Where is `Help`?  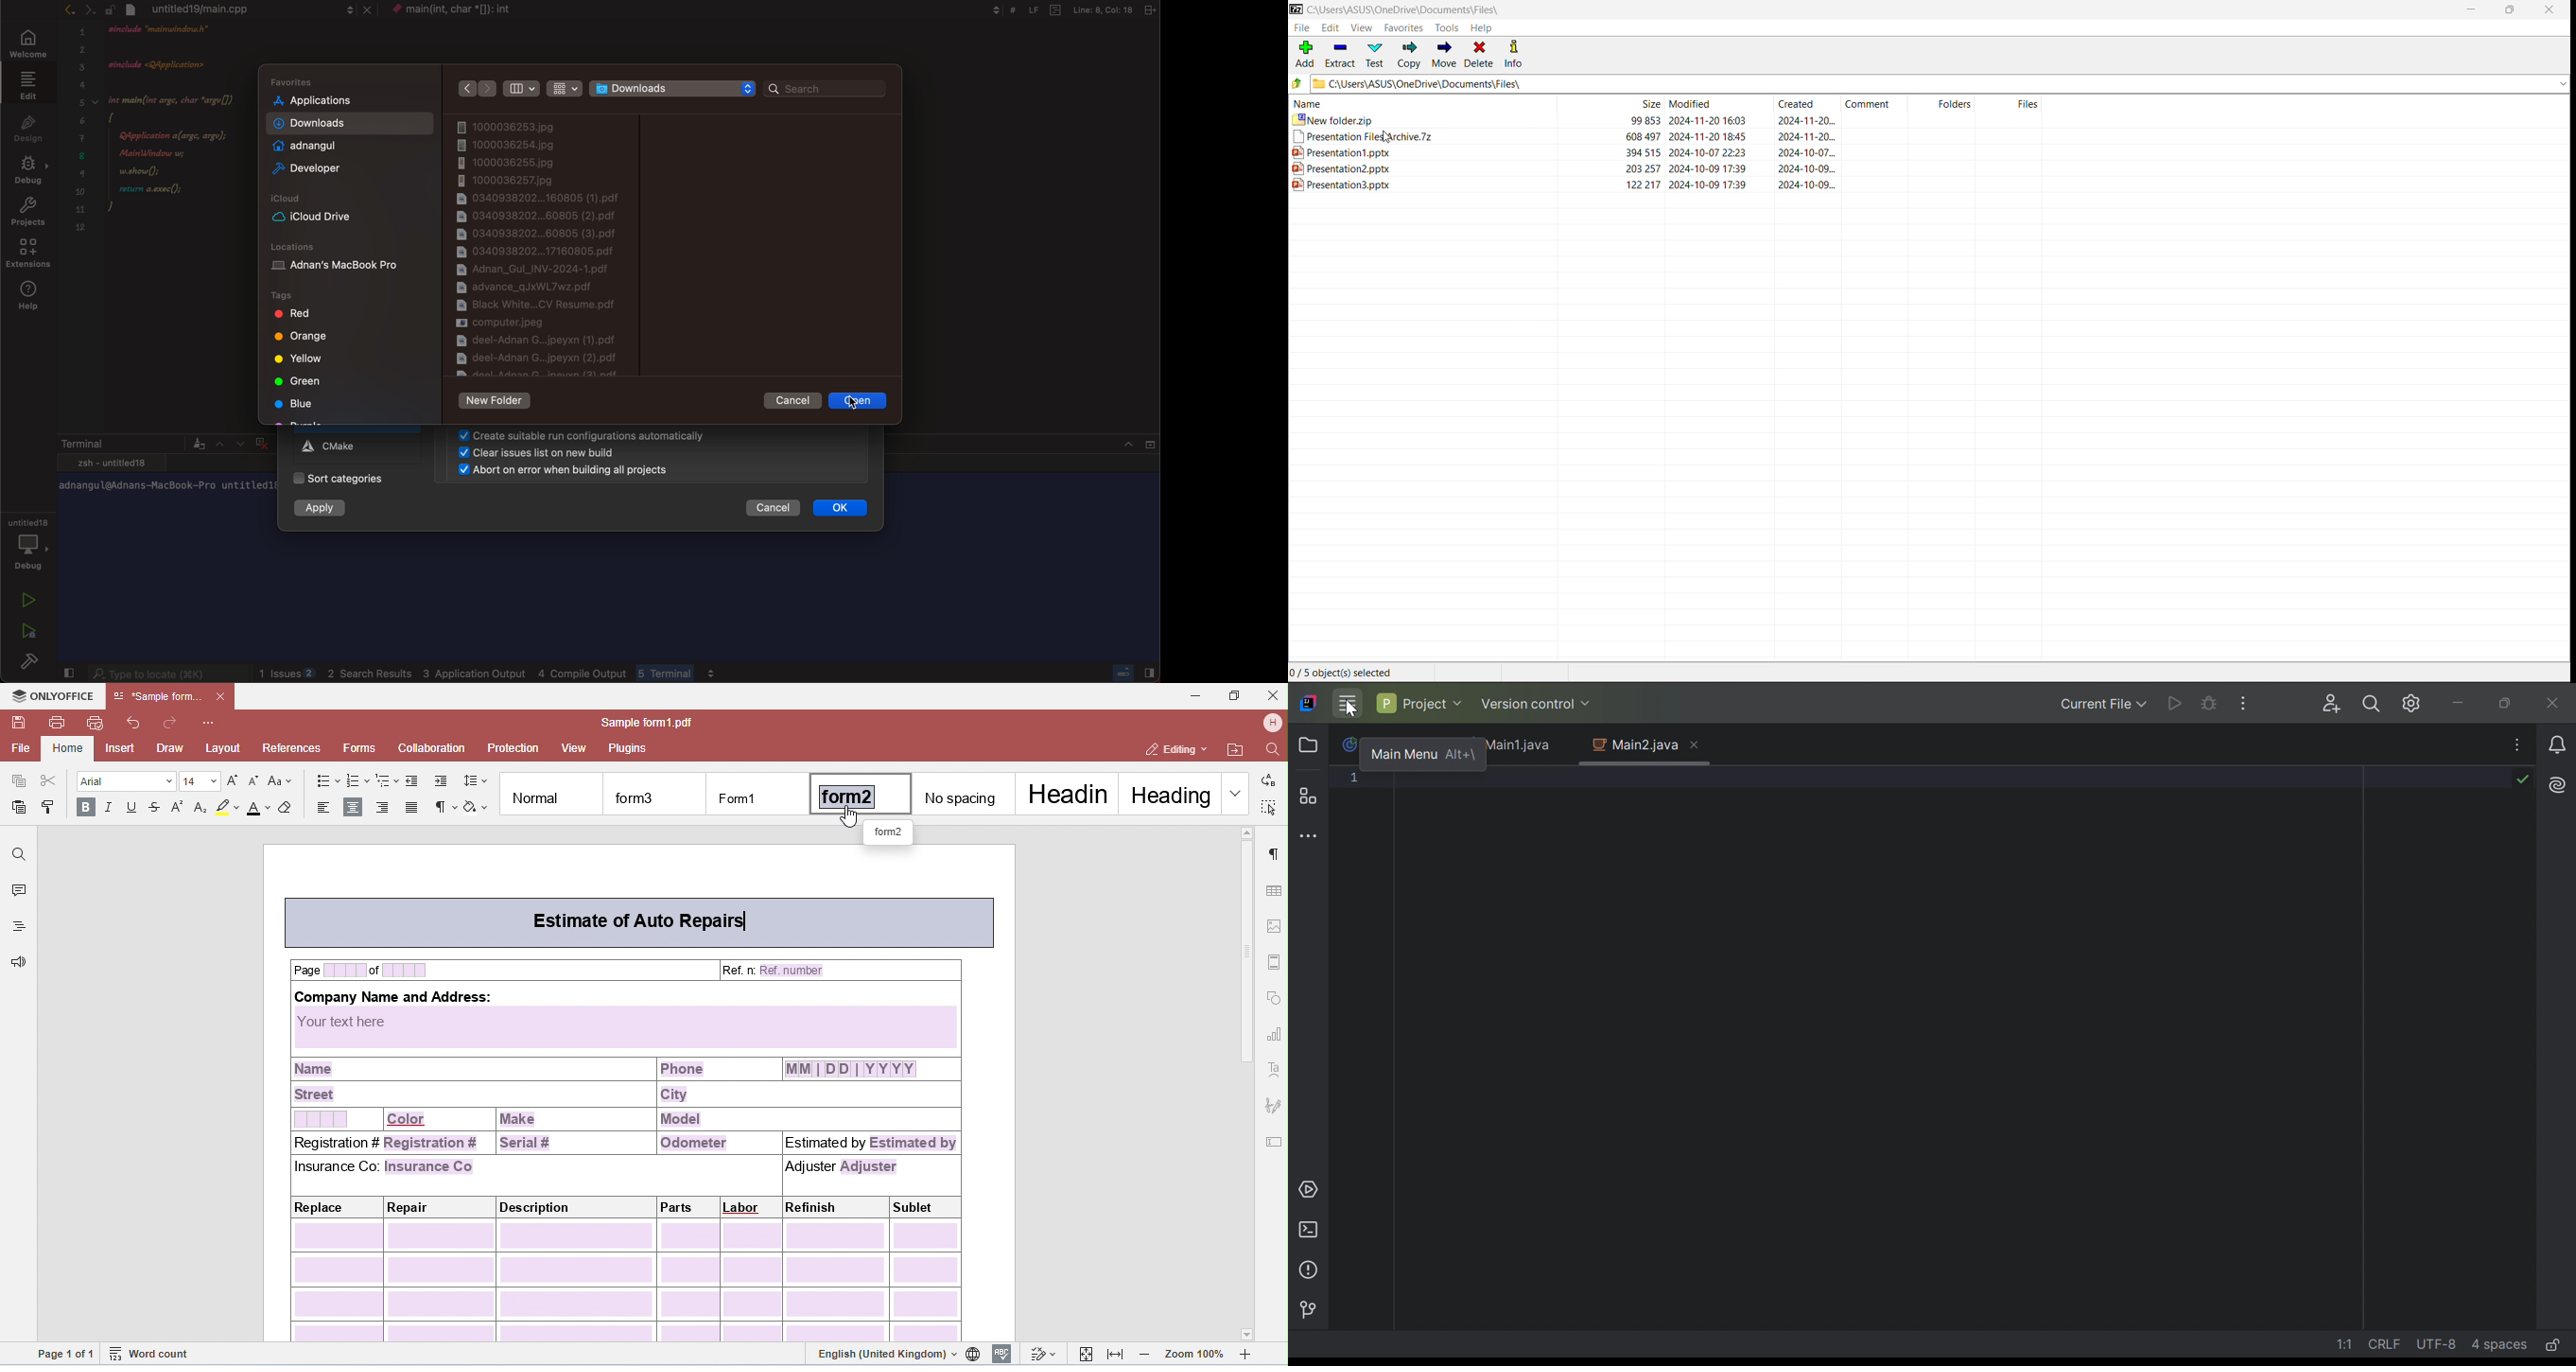 Help is located at coordinates (1486, 27).